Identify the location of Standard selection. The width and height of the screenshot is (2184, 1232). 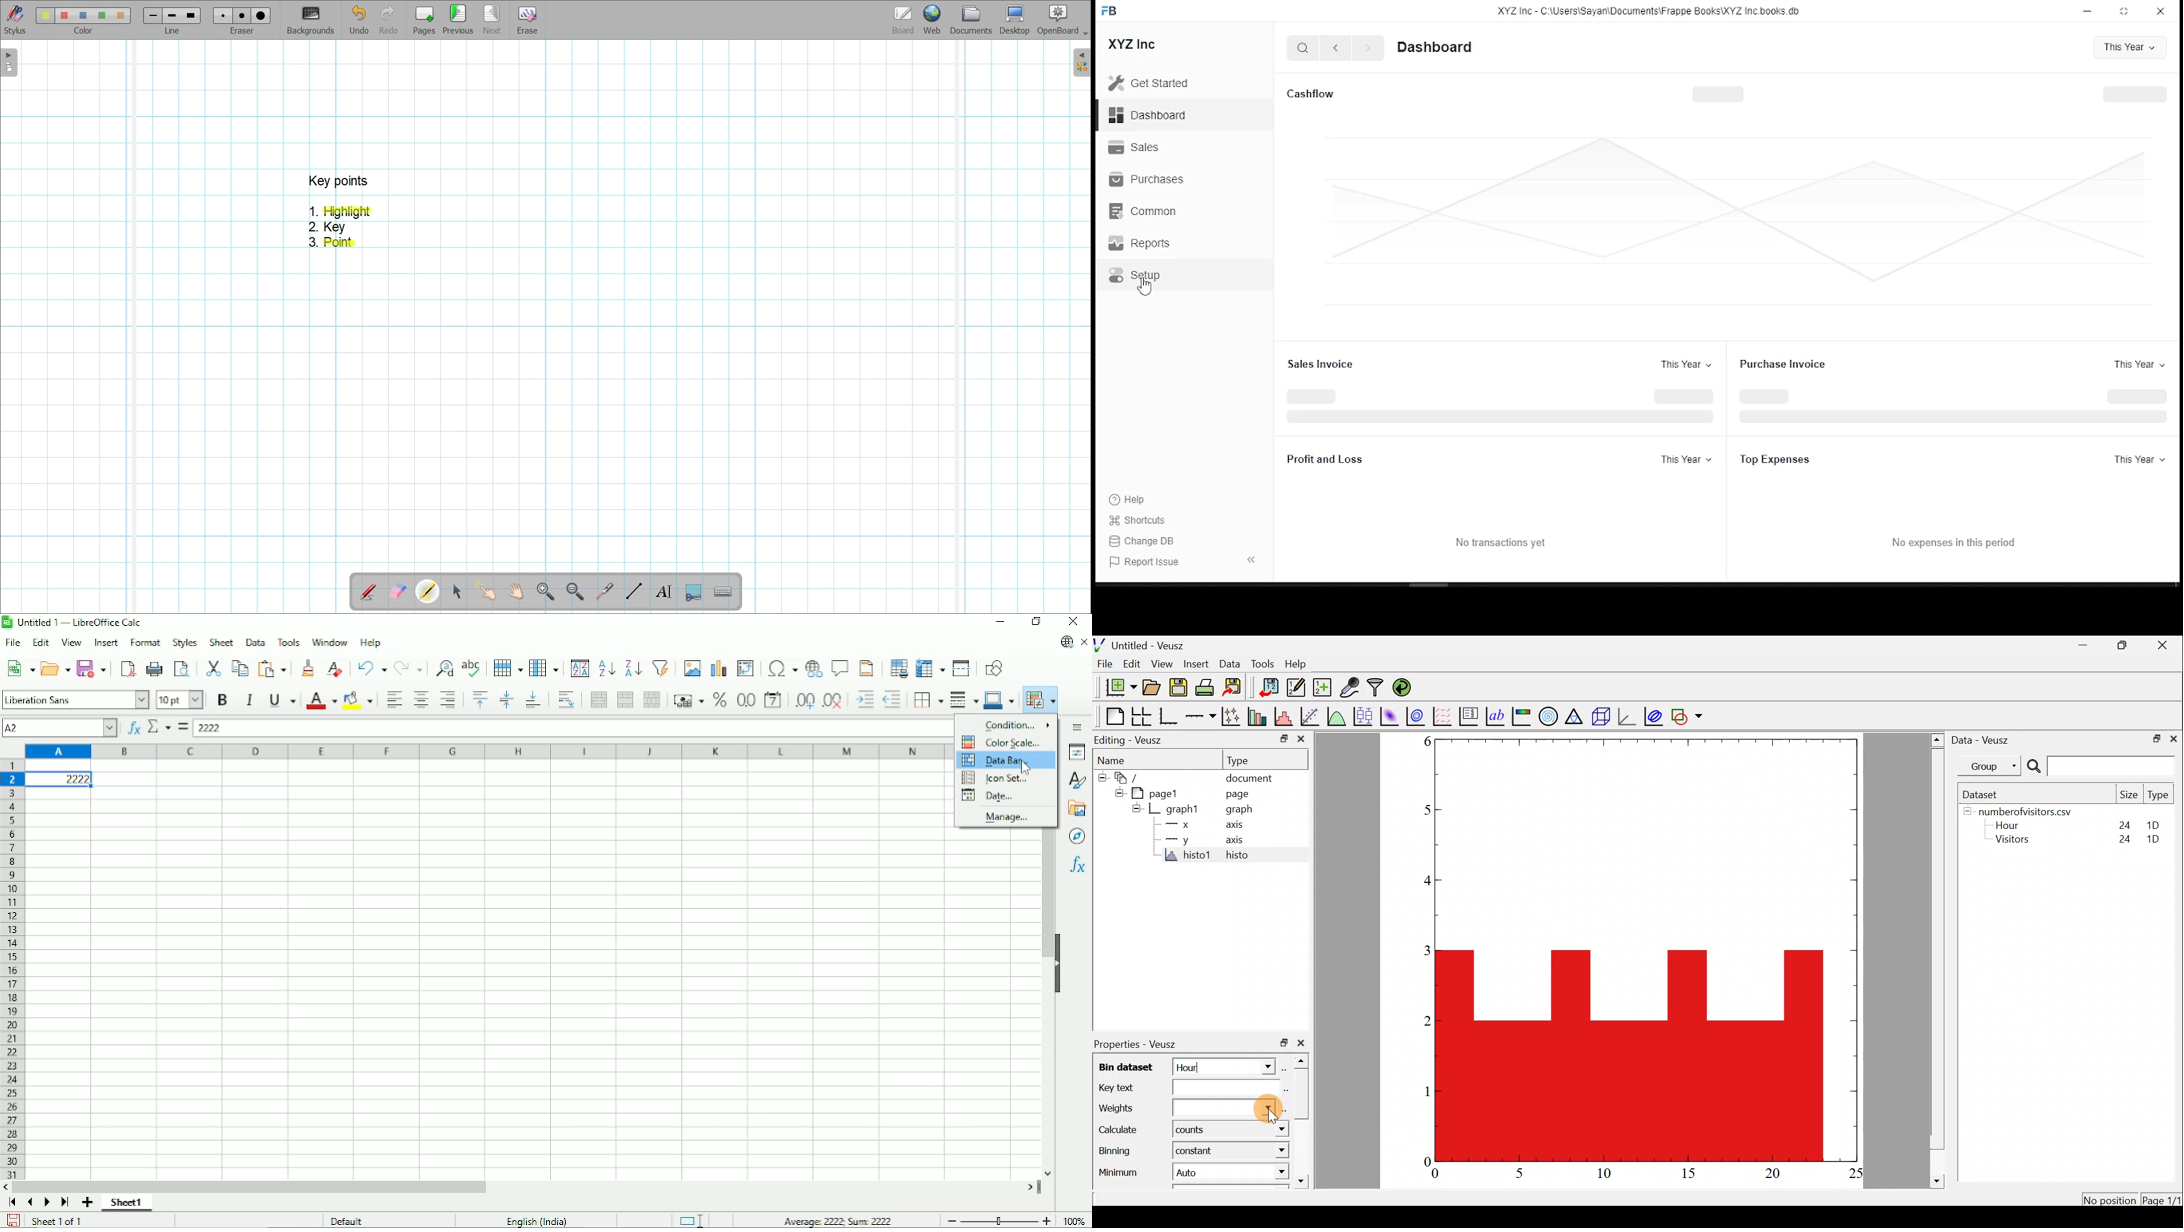
(690, 1219).